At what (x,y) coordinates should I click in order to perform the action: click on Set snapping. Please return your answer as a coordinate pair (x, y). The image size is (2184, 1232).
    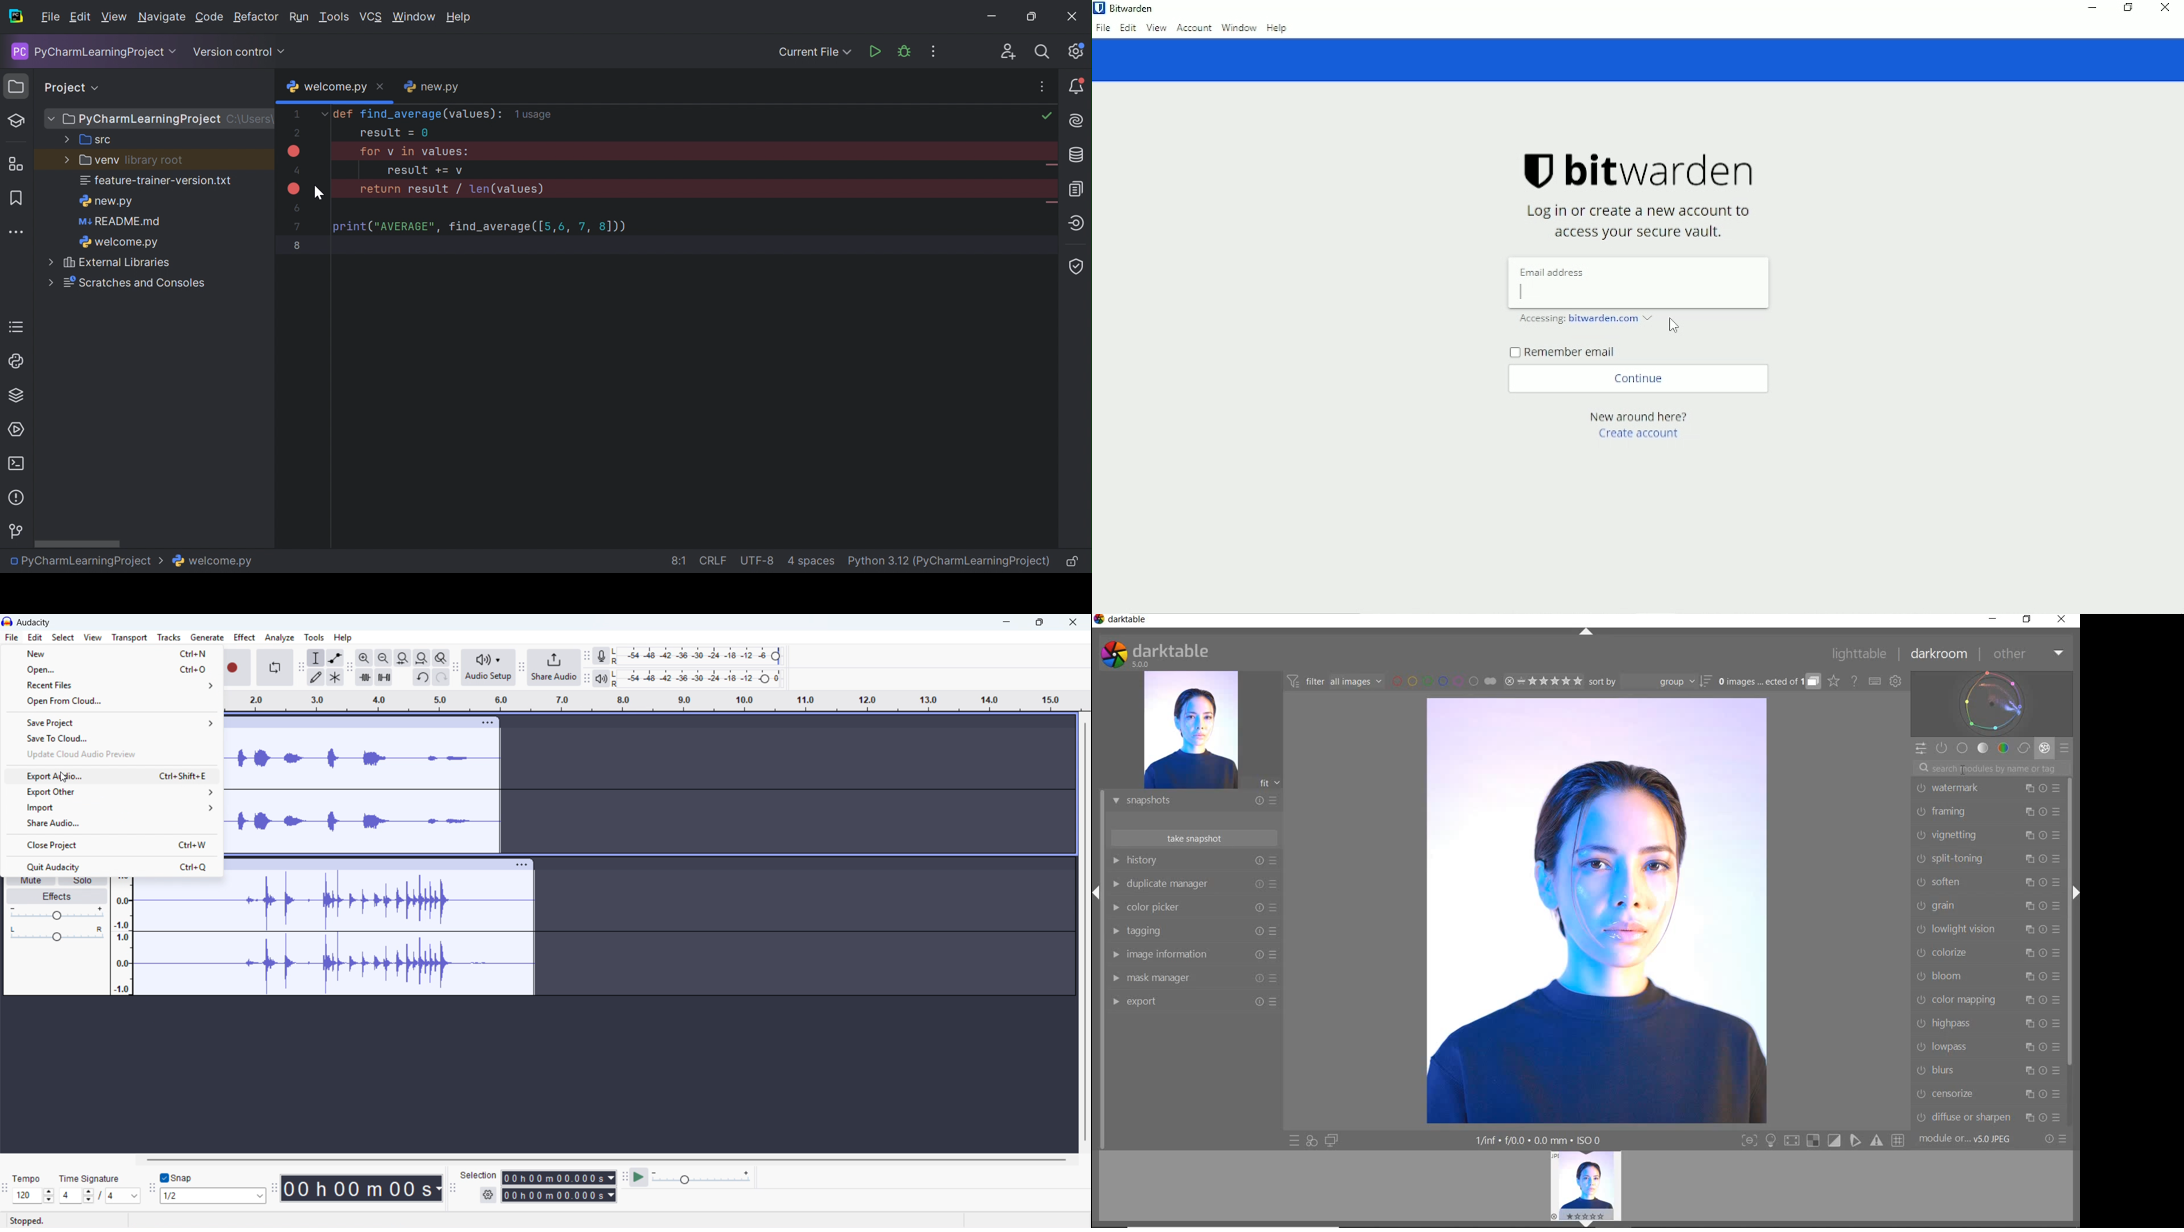
    Looking at the image, I should click on (214, 1196).